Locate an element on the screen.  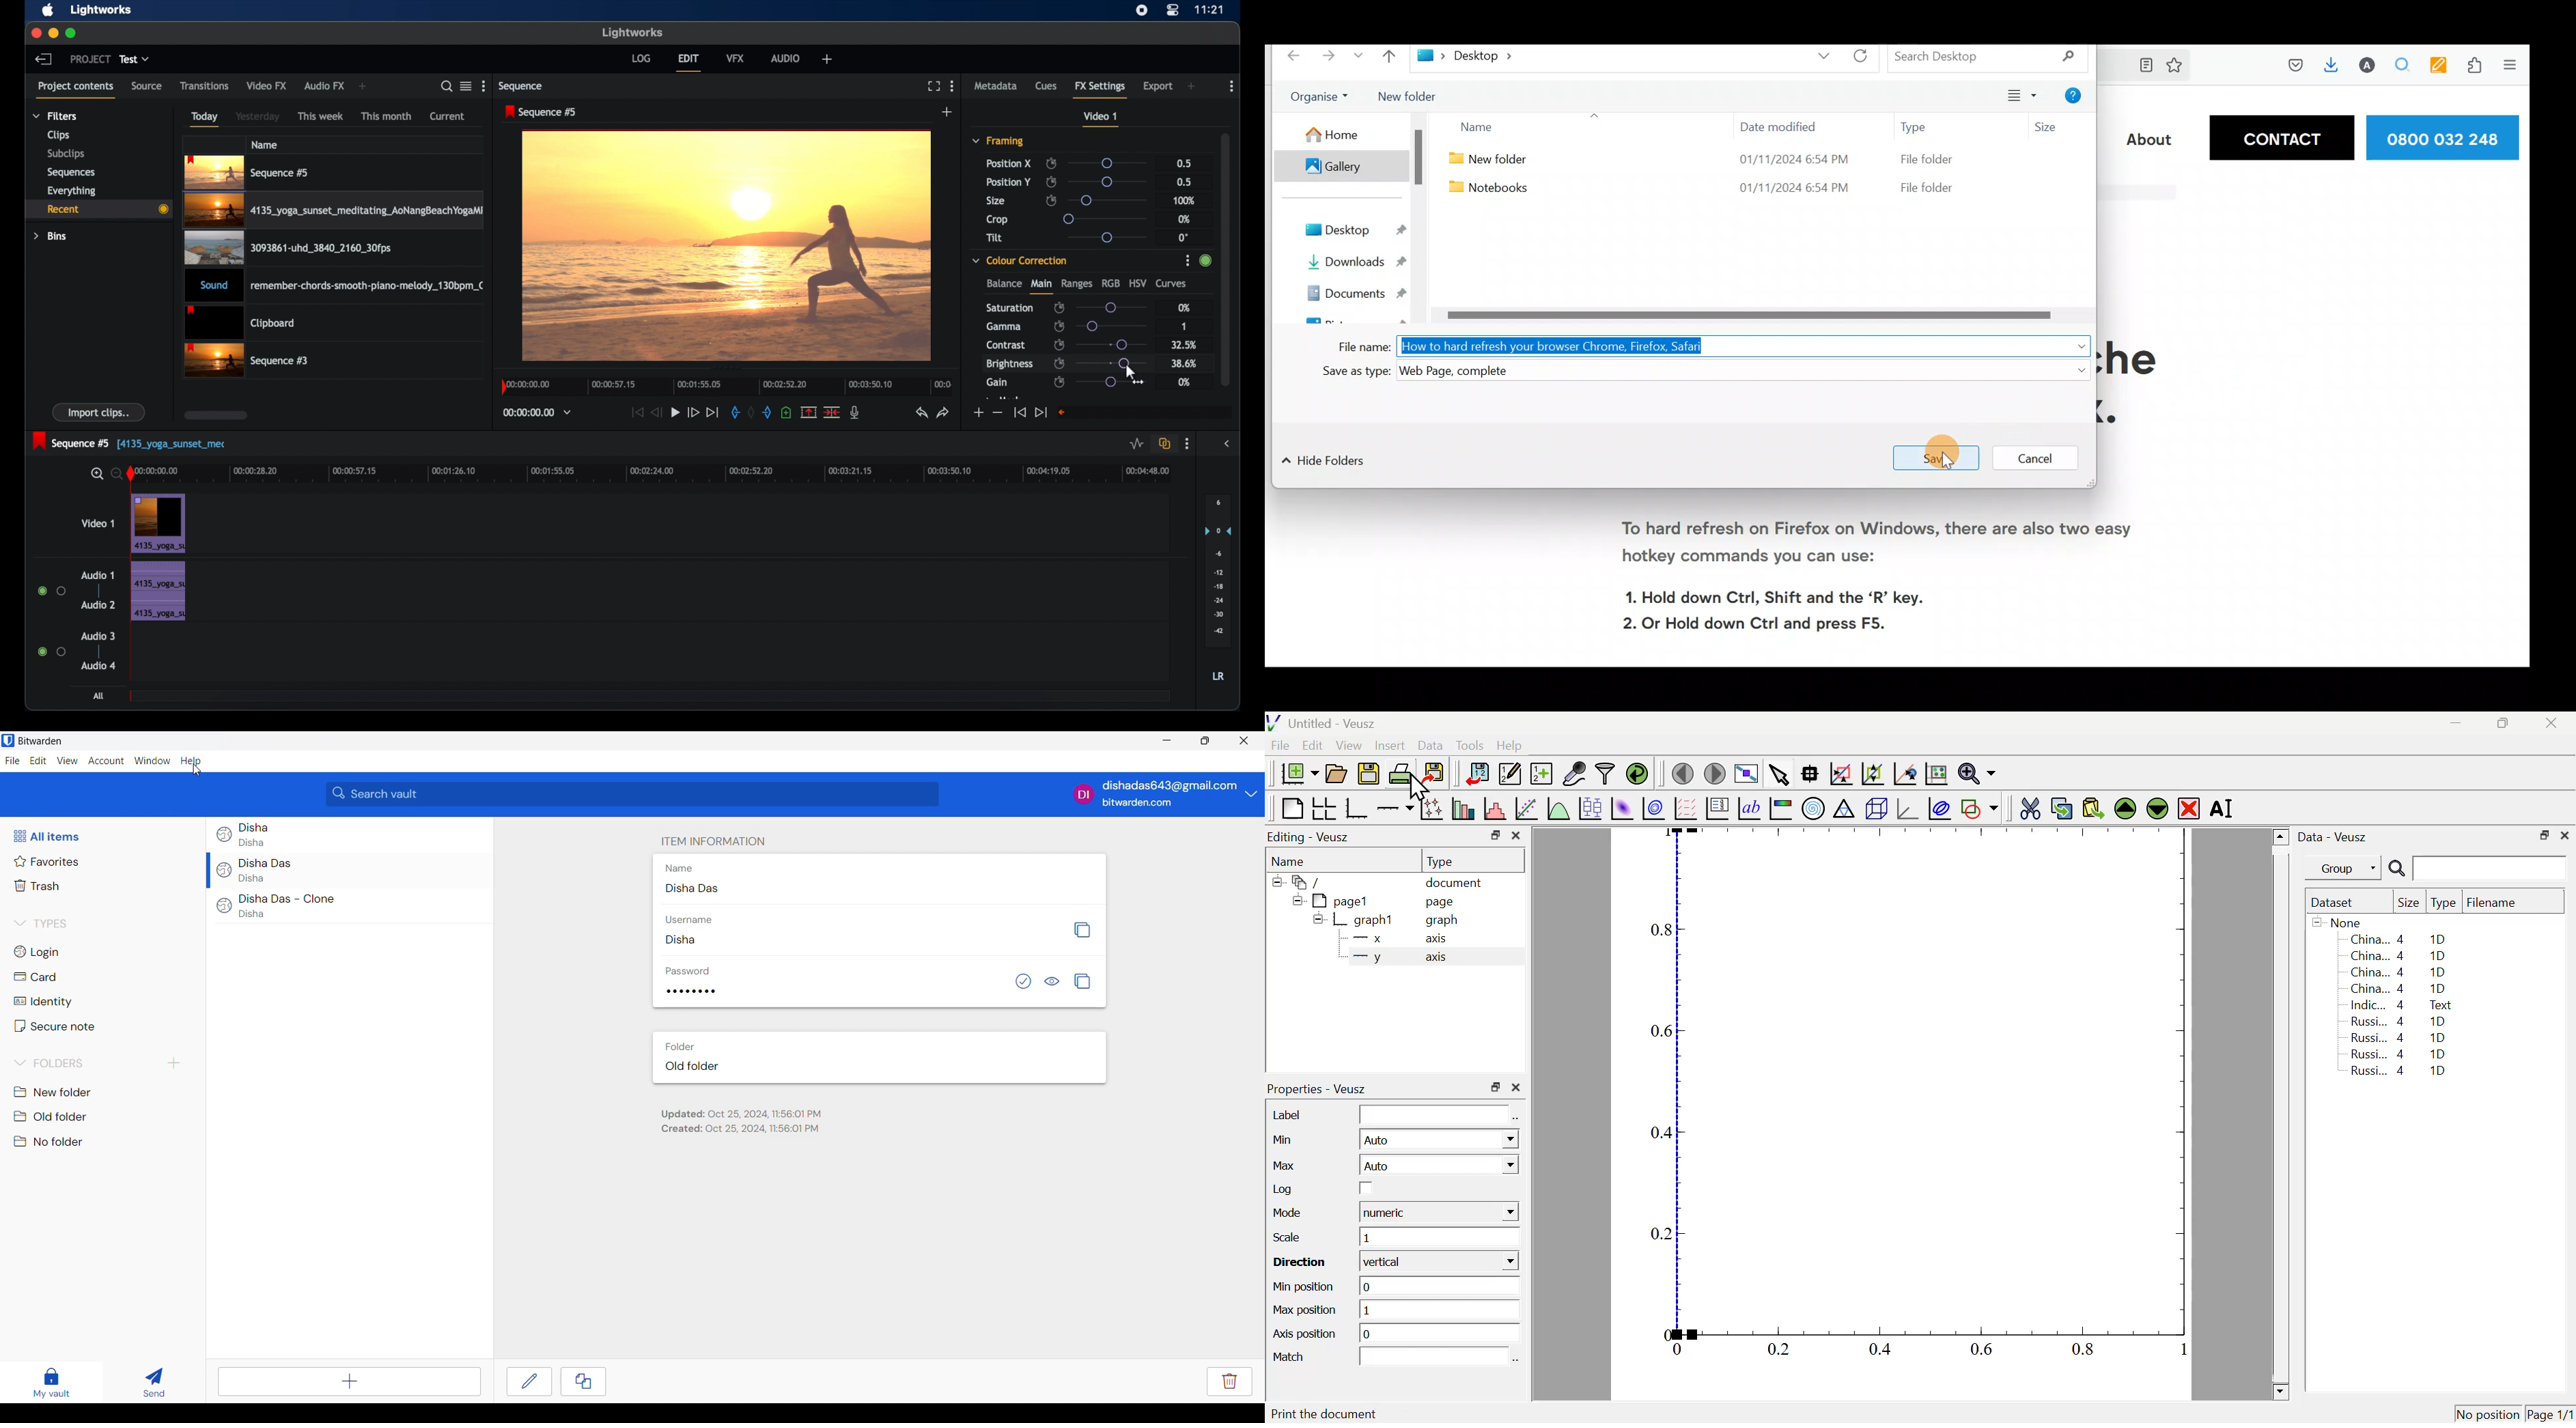
Cursor is located at coordinates (1944, 459).